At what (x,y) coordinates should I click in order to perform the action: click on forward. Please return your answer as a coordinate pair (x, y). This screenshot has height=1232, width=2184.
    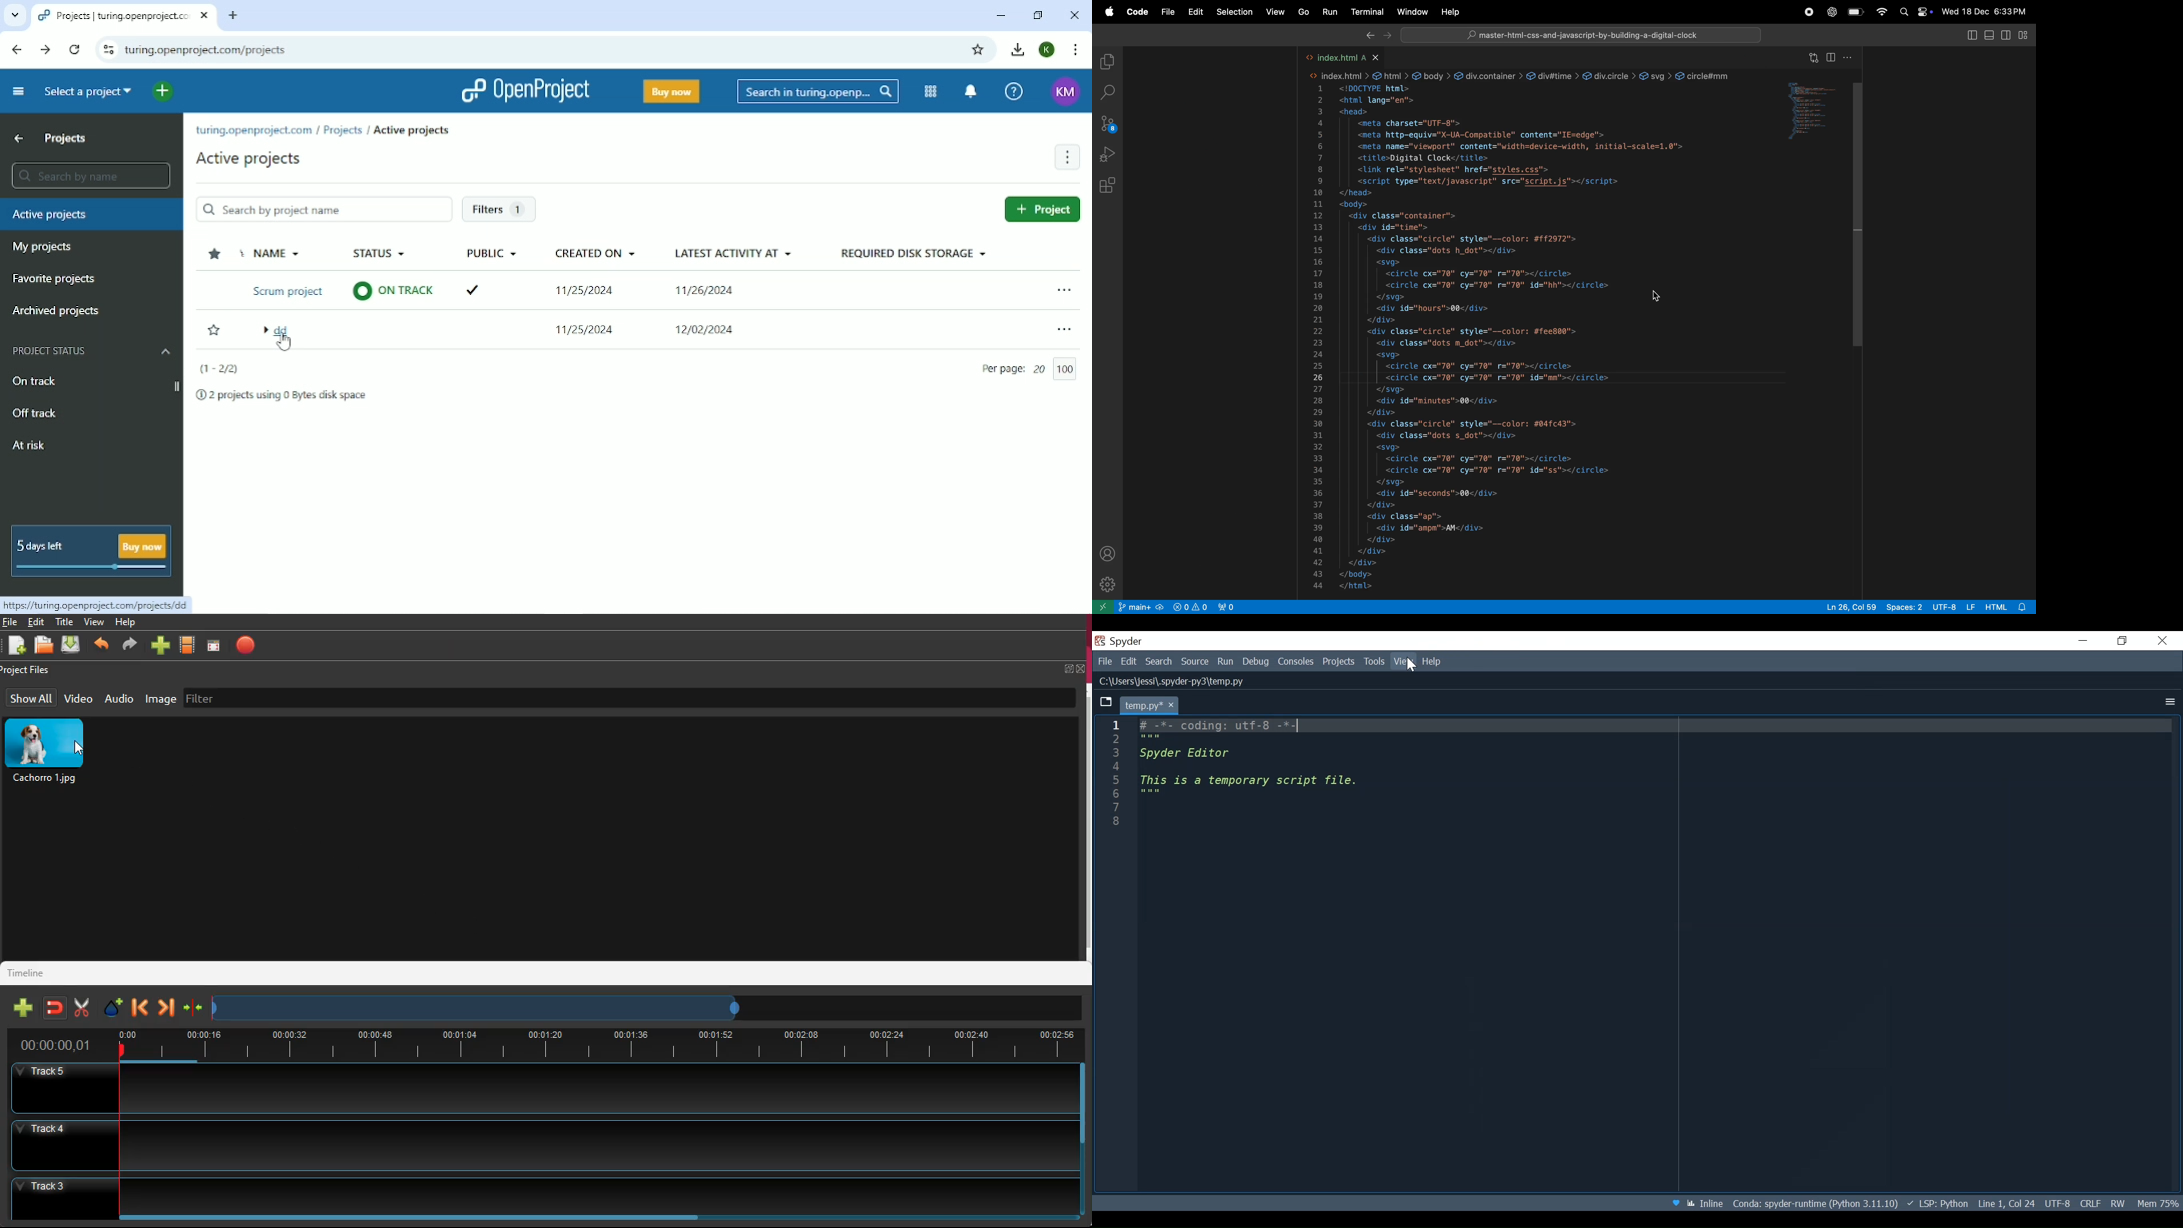
    Looking at the image, I should click on (1385, 36).